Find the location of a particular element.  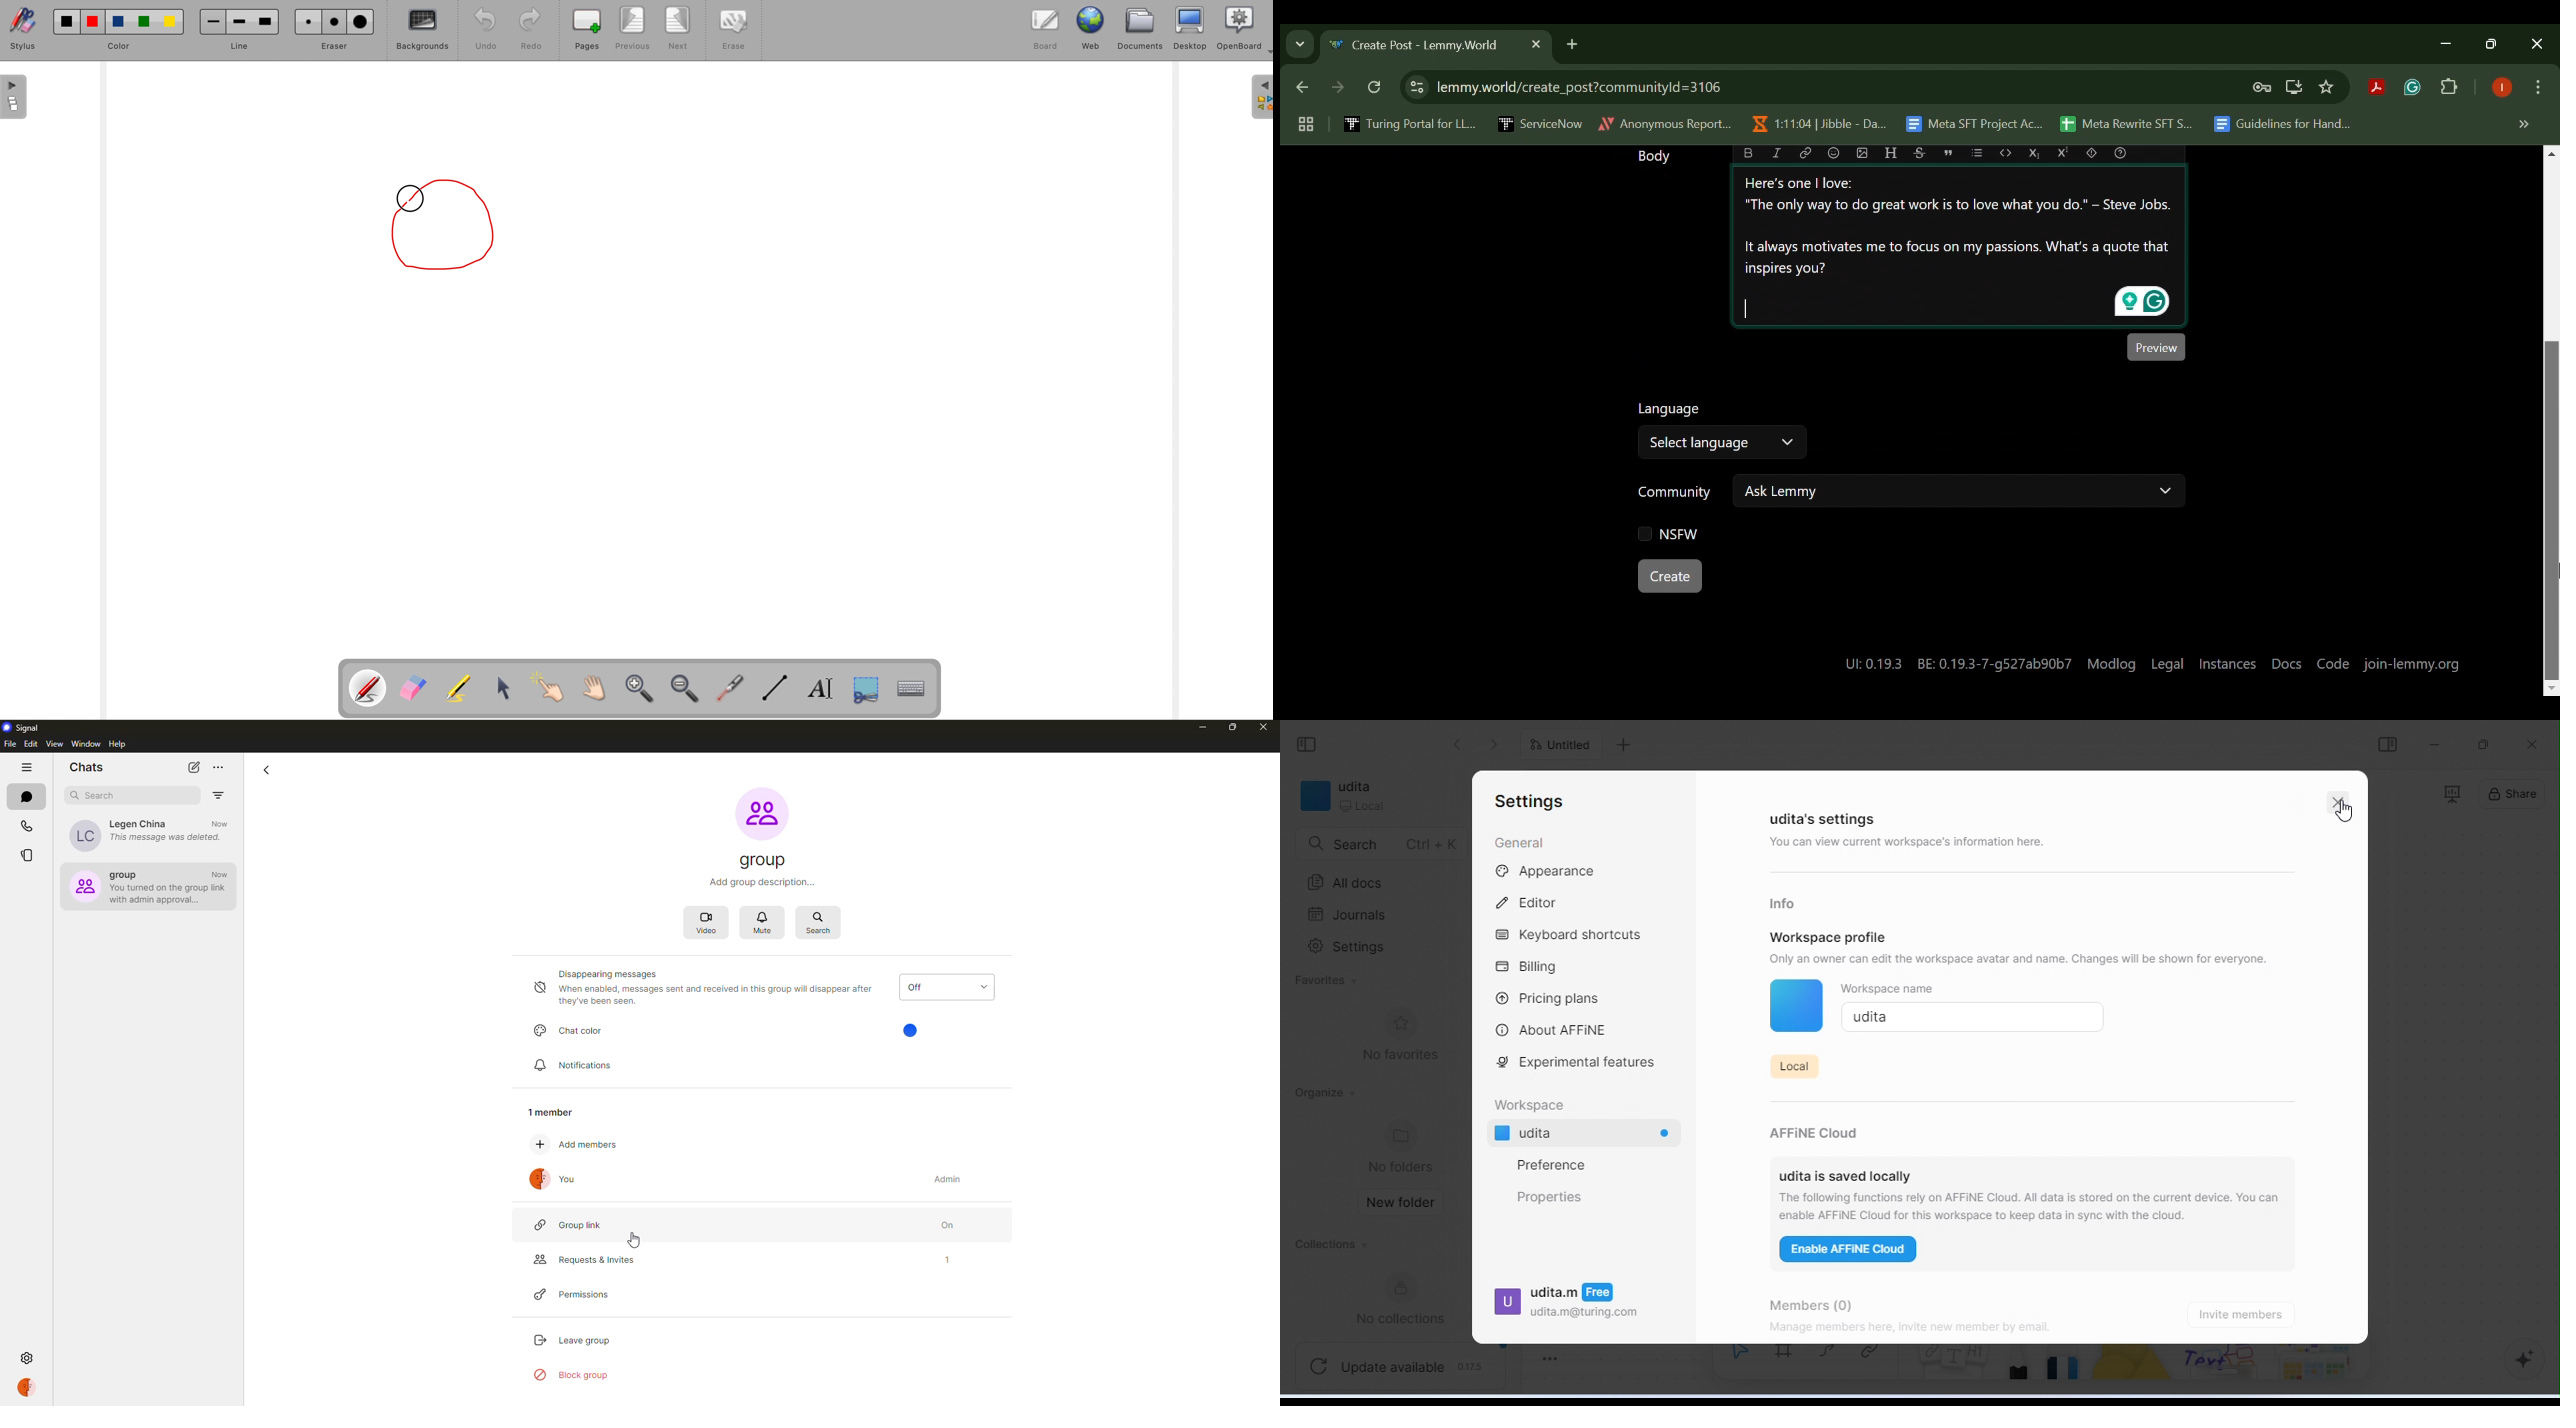

about affine is located at coordinates (1555, 1029).